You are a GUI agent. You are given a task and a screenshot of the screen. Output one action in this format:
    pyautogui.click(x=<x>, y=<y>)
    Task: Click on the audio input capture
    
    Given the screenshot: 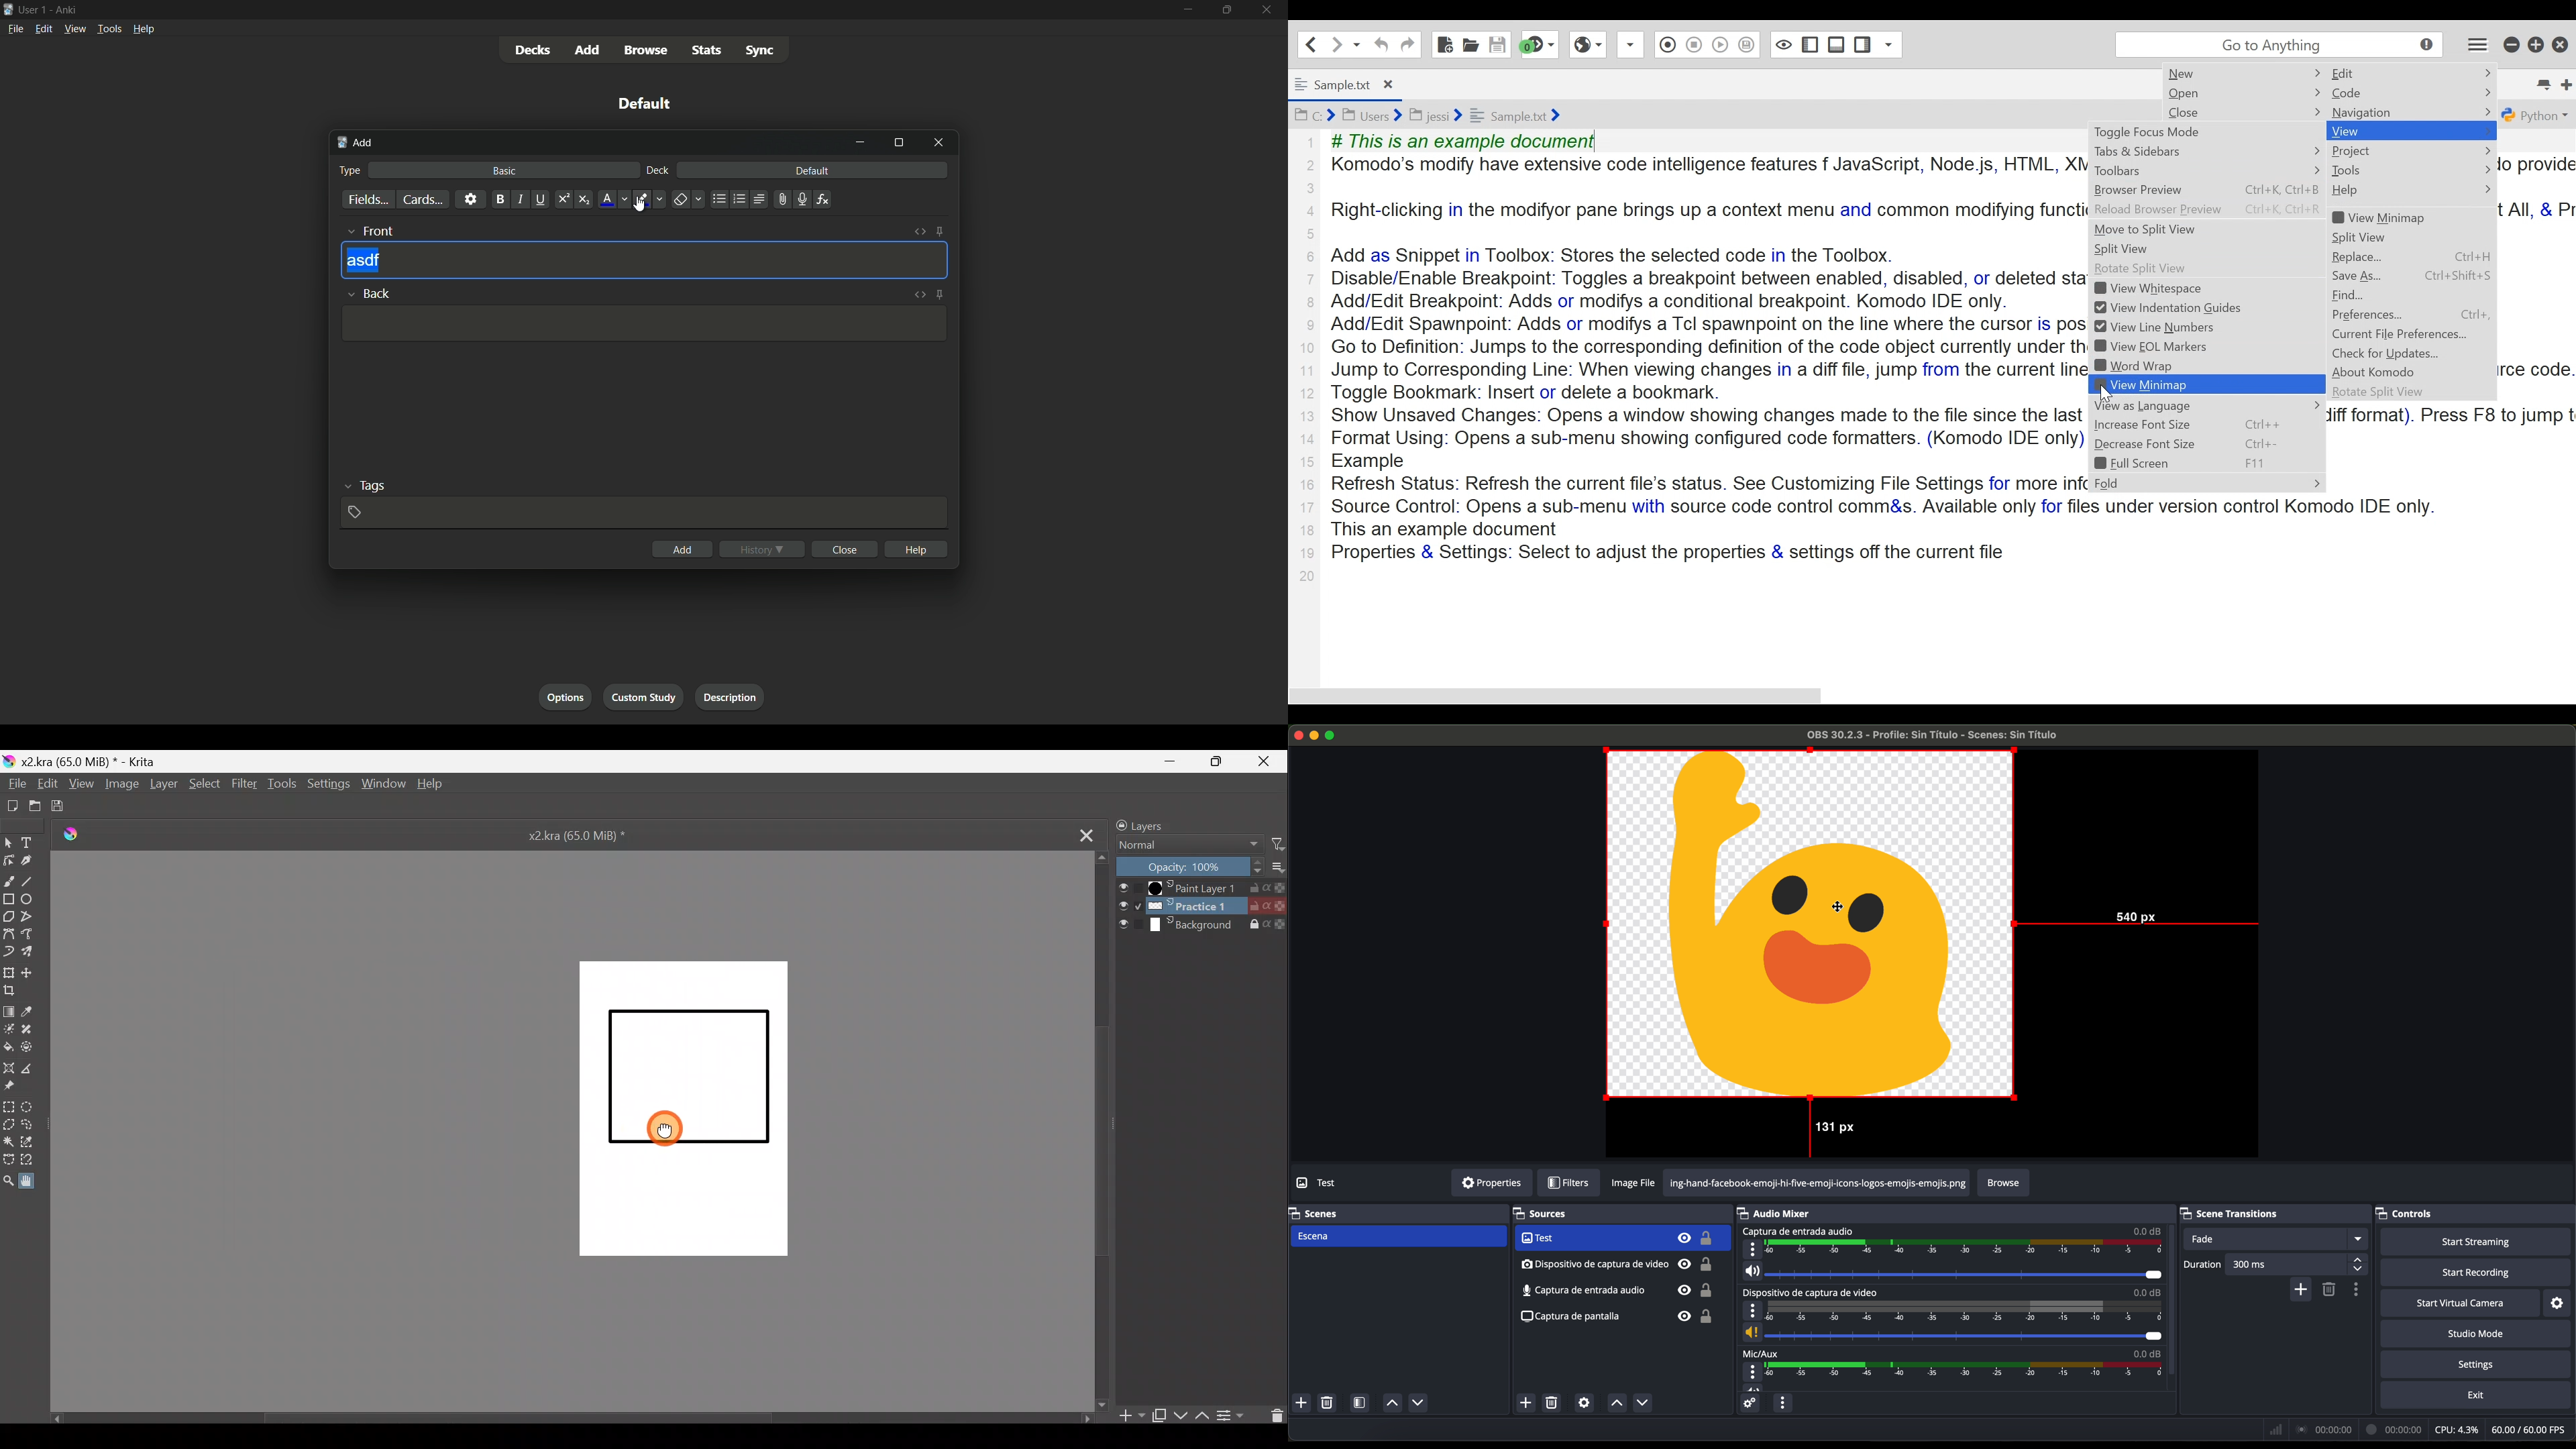 What is the action you would take?
    pyautogui.click(x=1618, y=1265)
    